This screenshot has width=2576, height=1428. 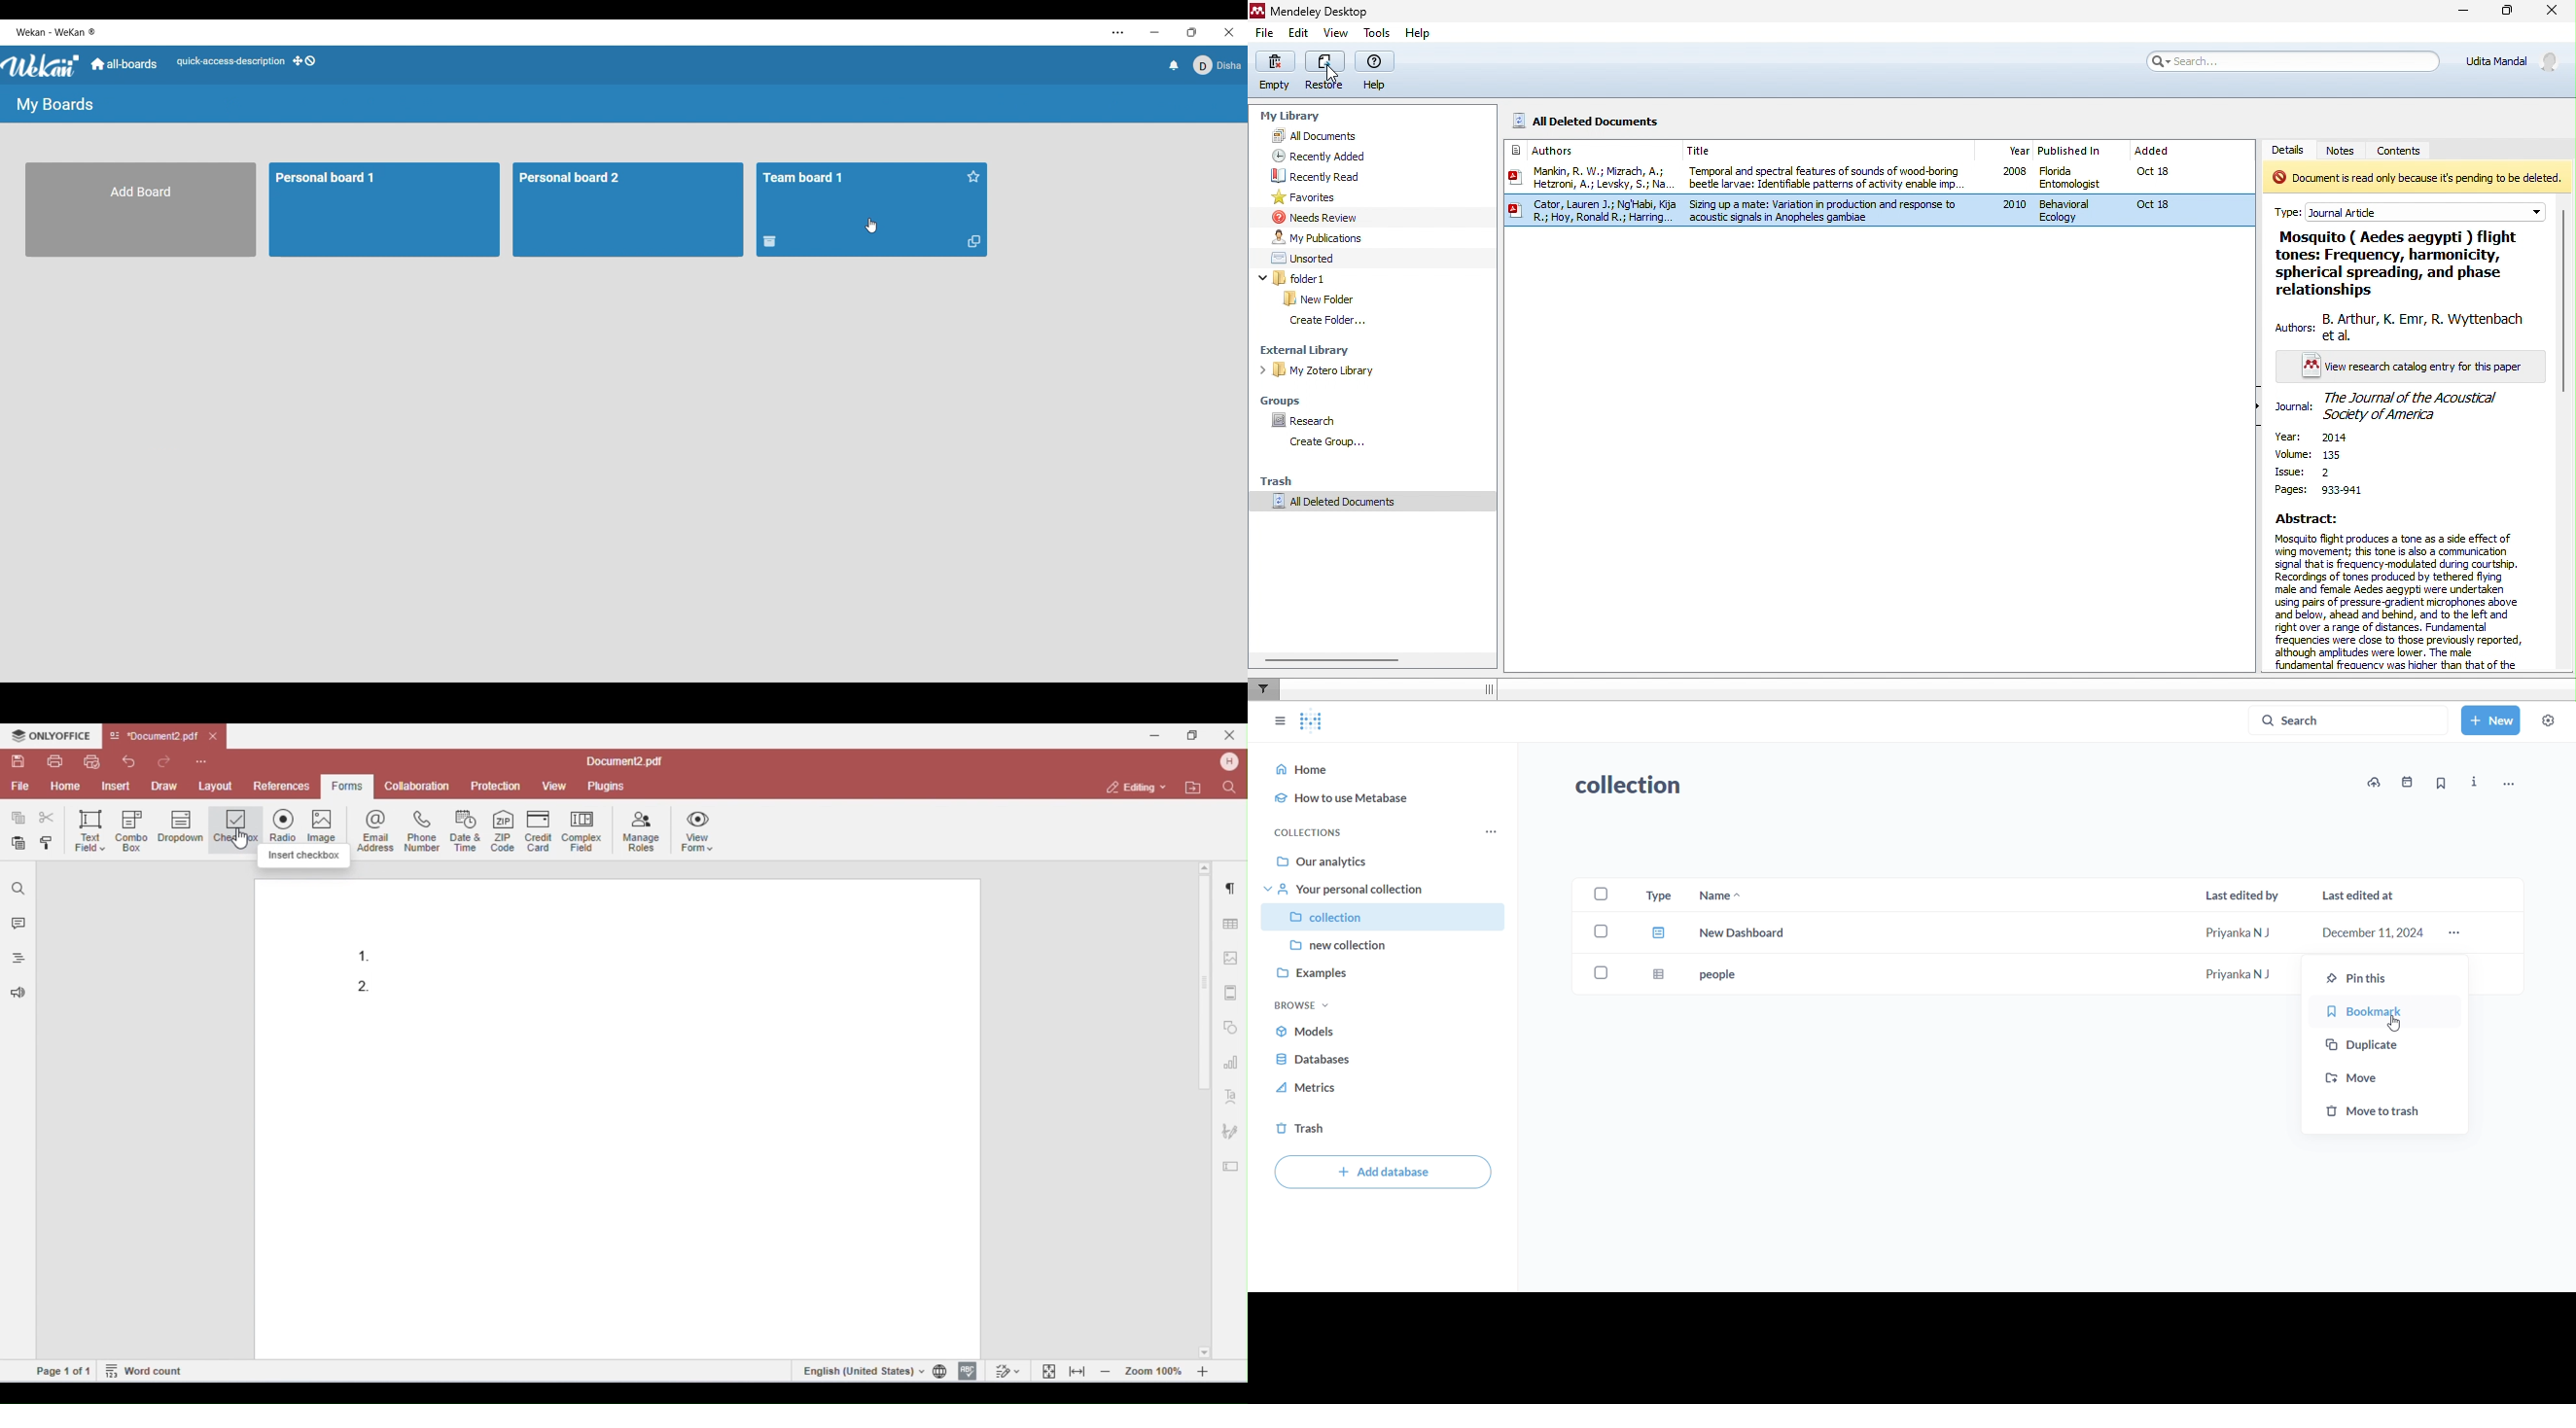 I want to click on models, so click(x=1321, y=1034).